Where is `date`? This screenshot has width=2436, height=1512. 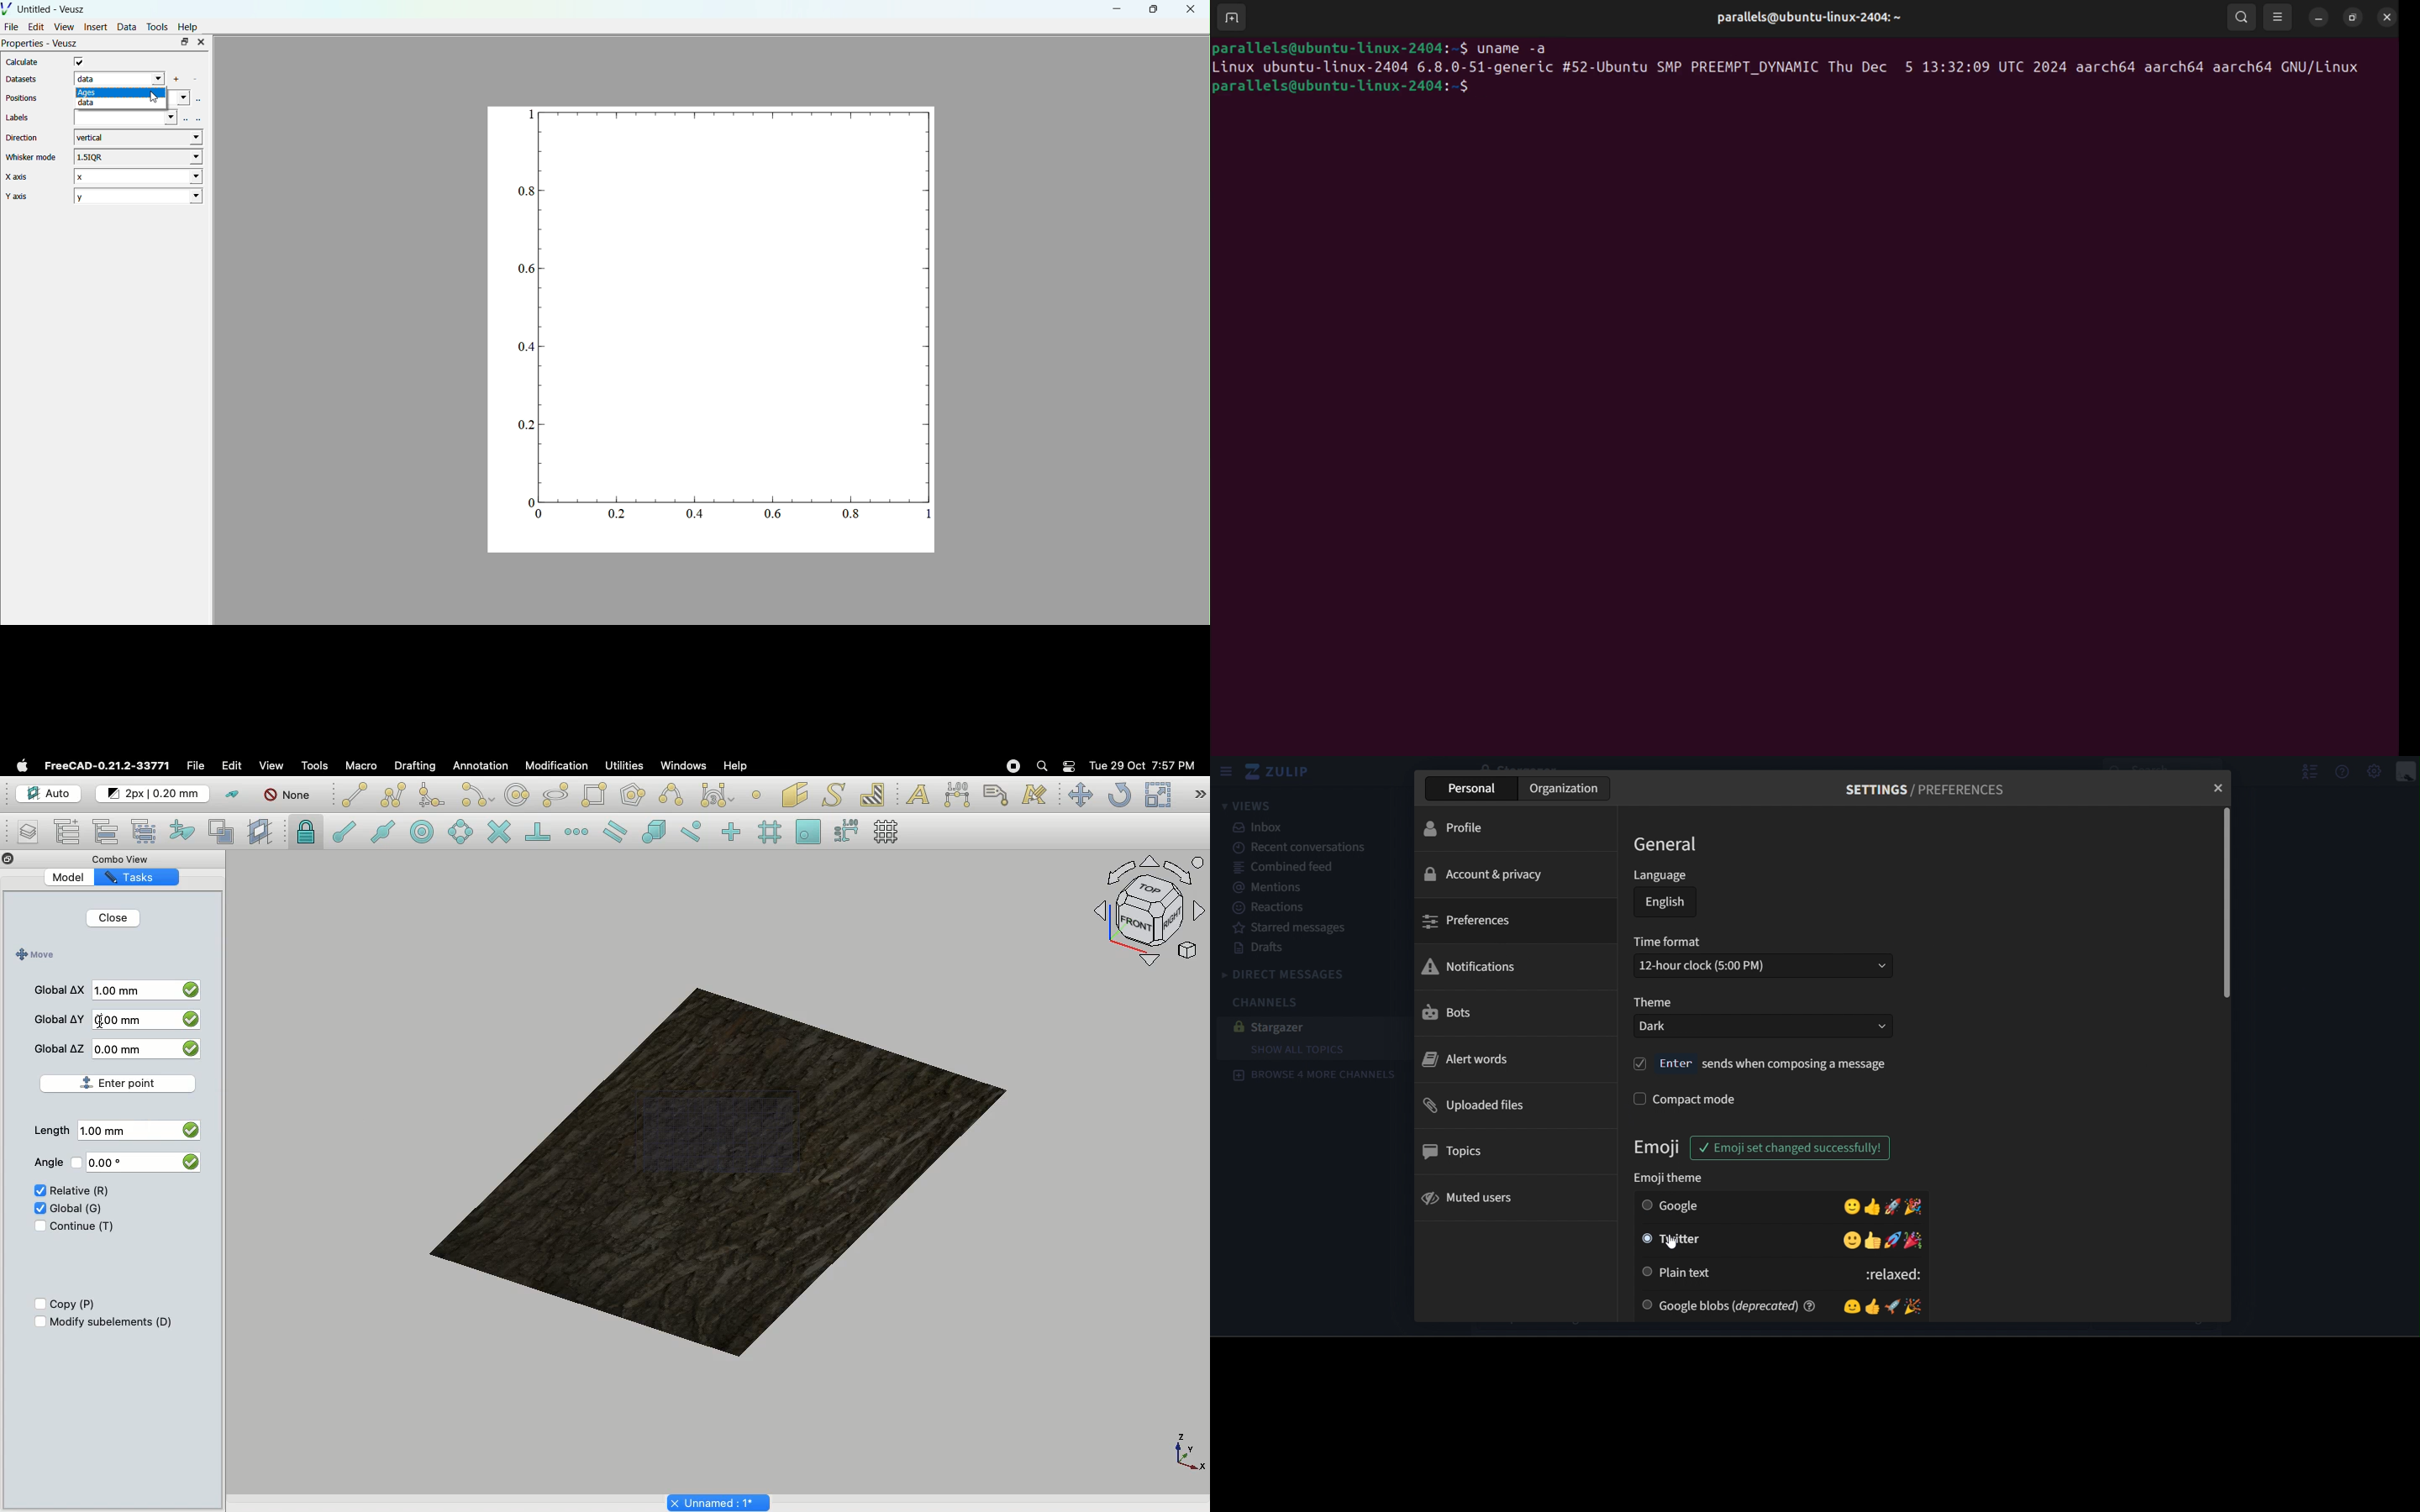 date is located at coordinates (128, 104).